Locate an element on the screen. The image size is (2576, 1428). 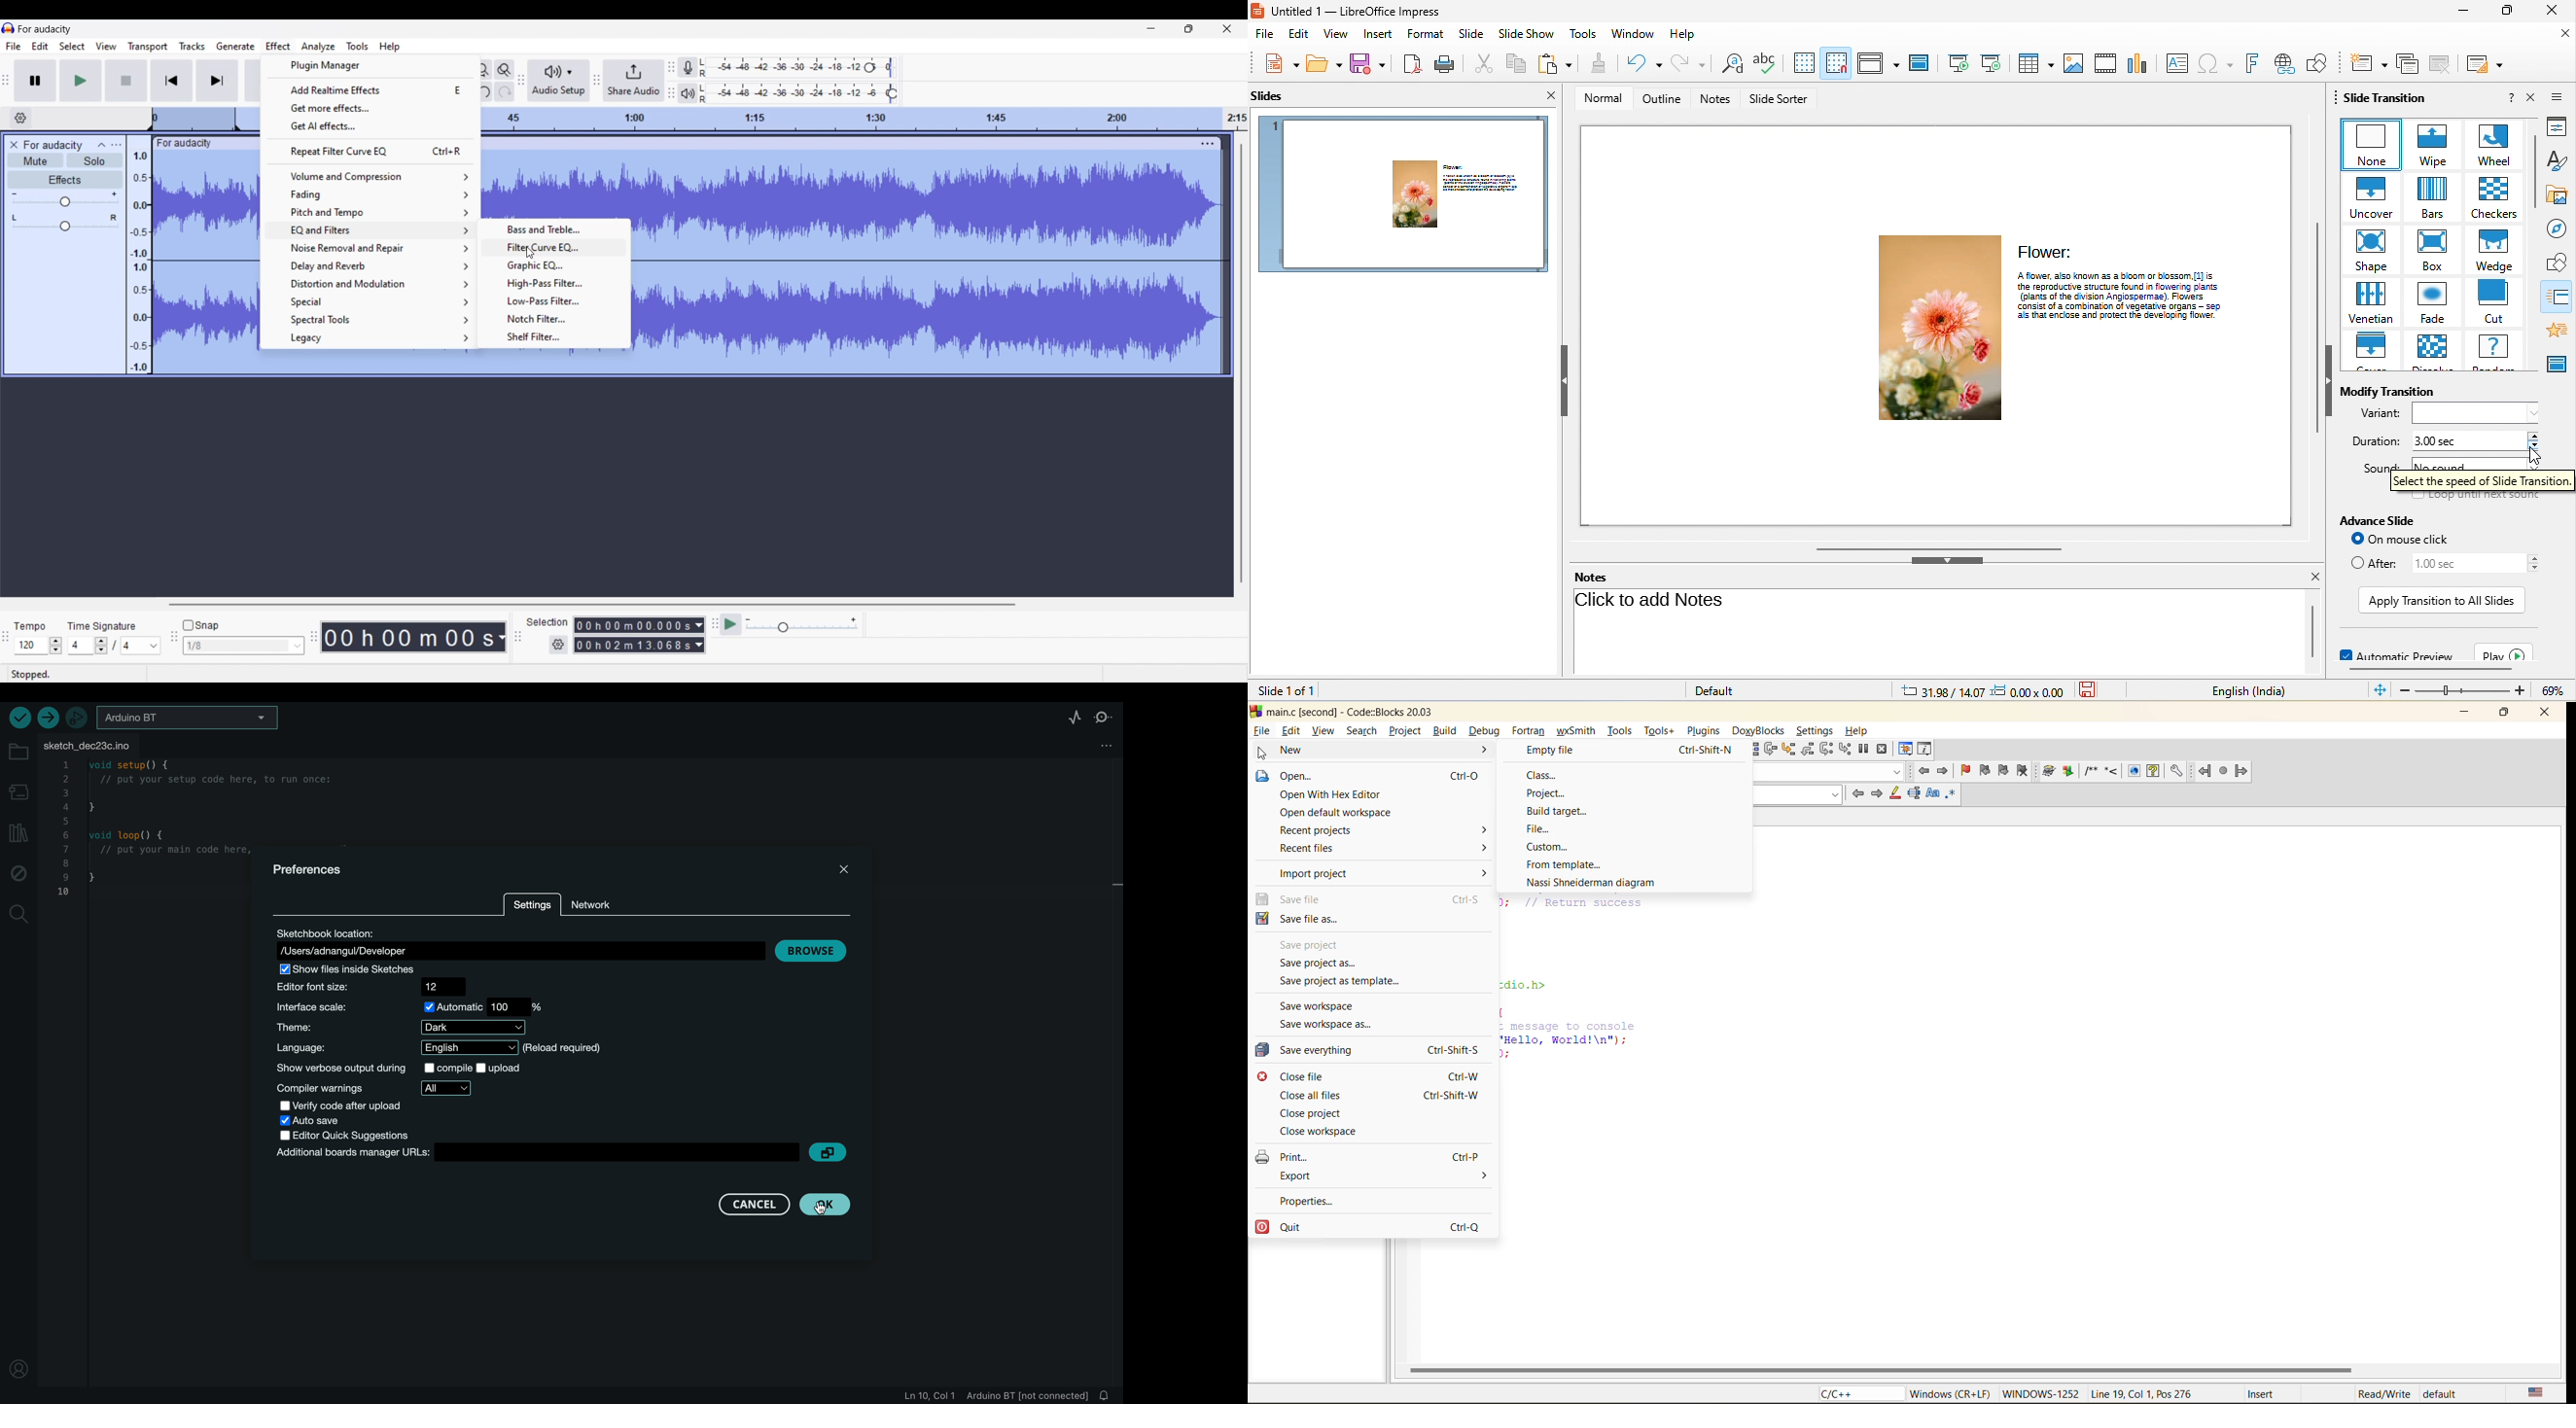
Min. playback speed is located at coordinates (749, 619).